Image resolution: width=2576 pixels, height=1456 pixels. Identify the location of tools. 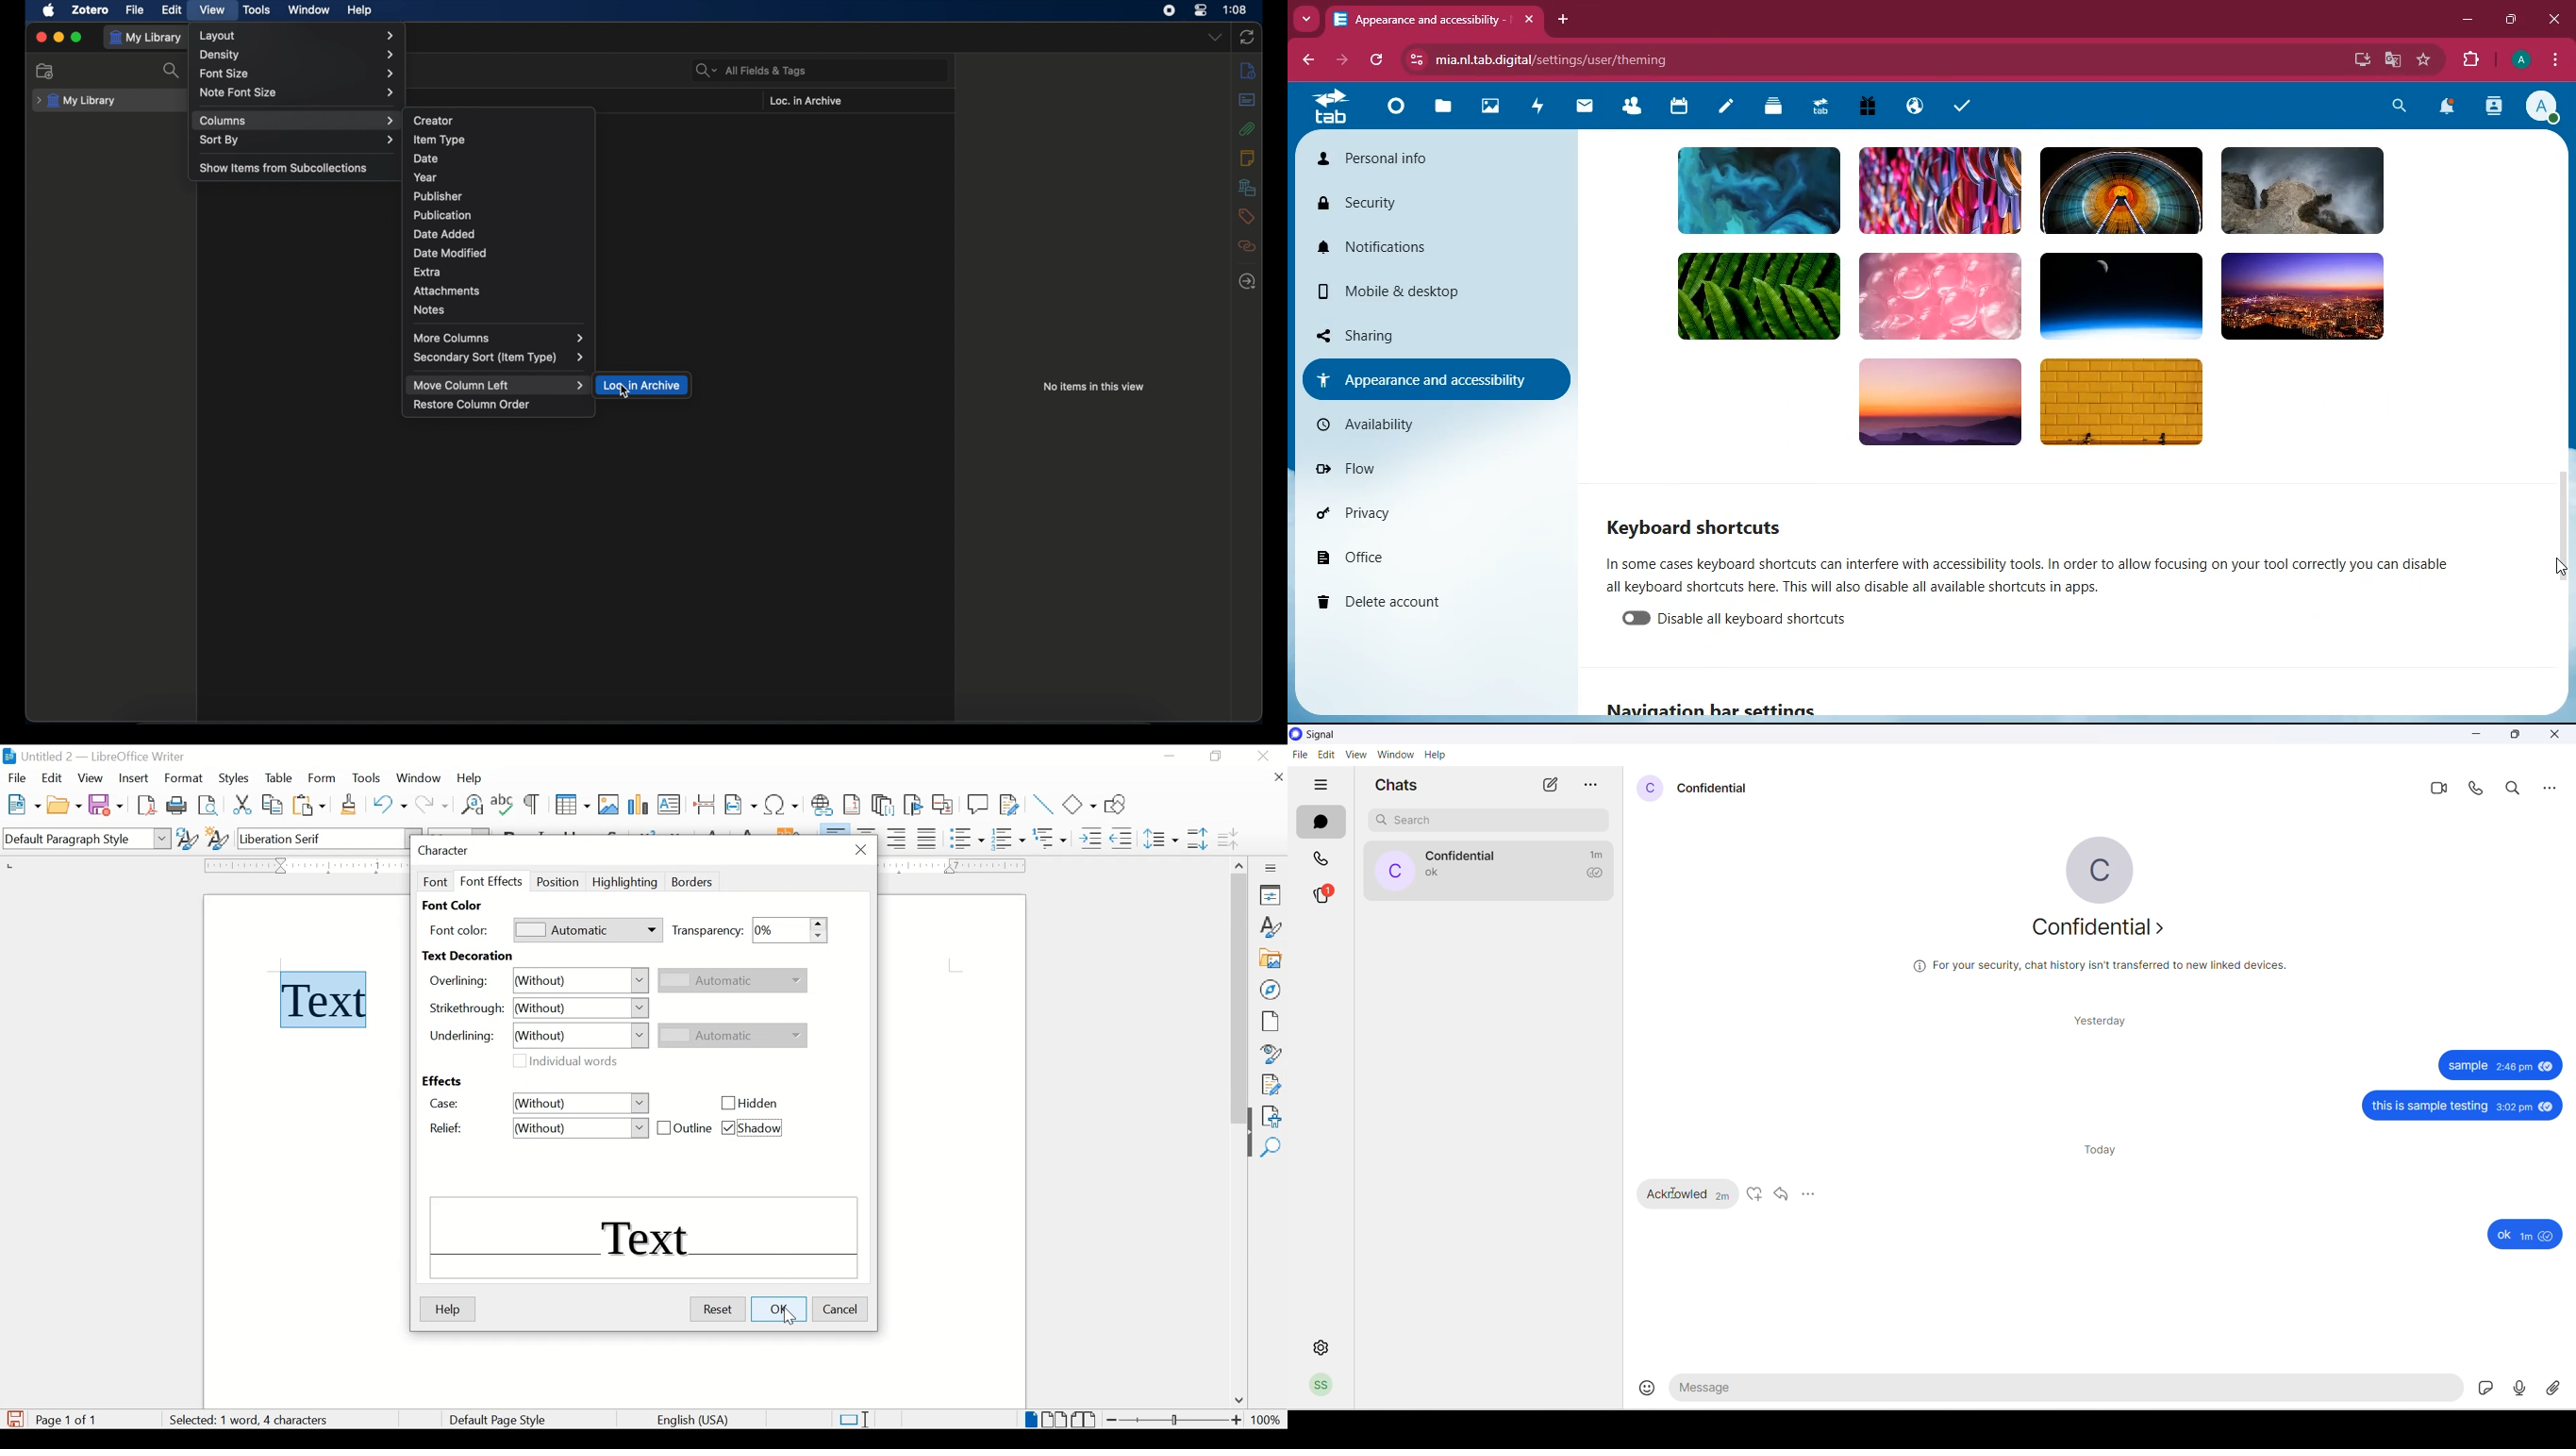
(366, 777).